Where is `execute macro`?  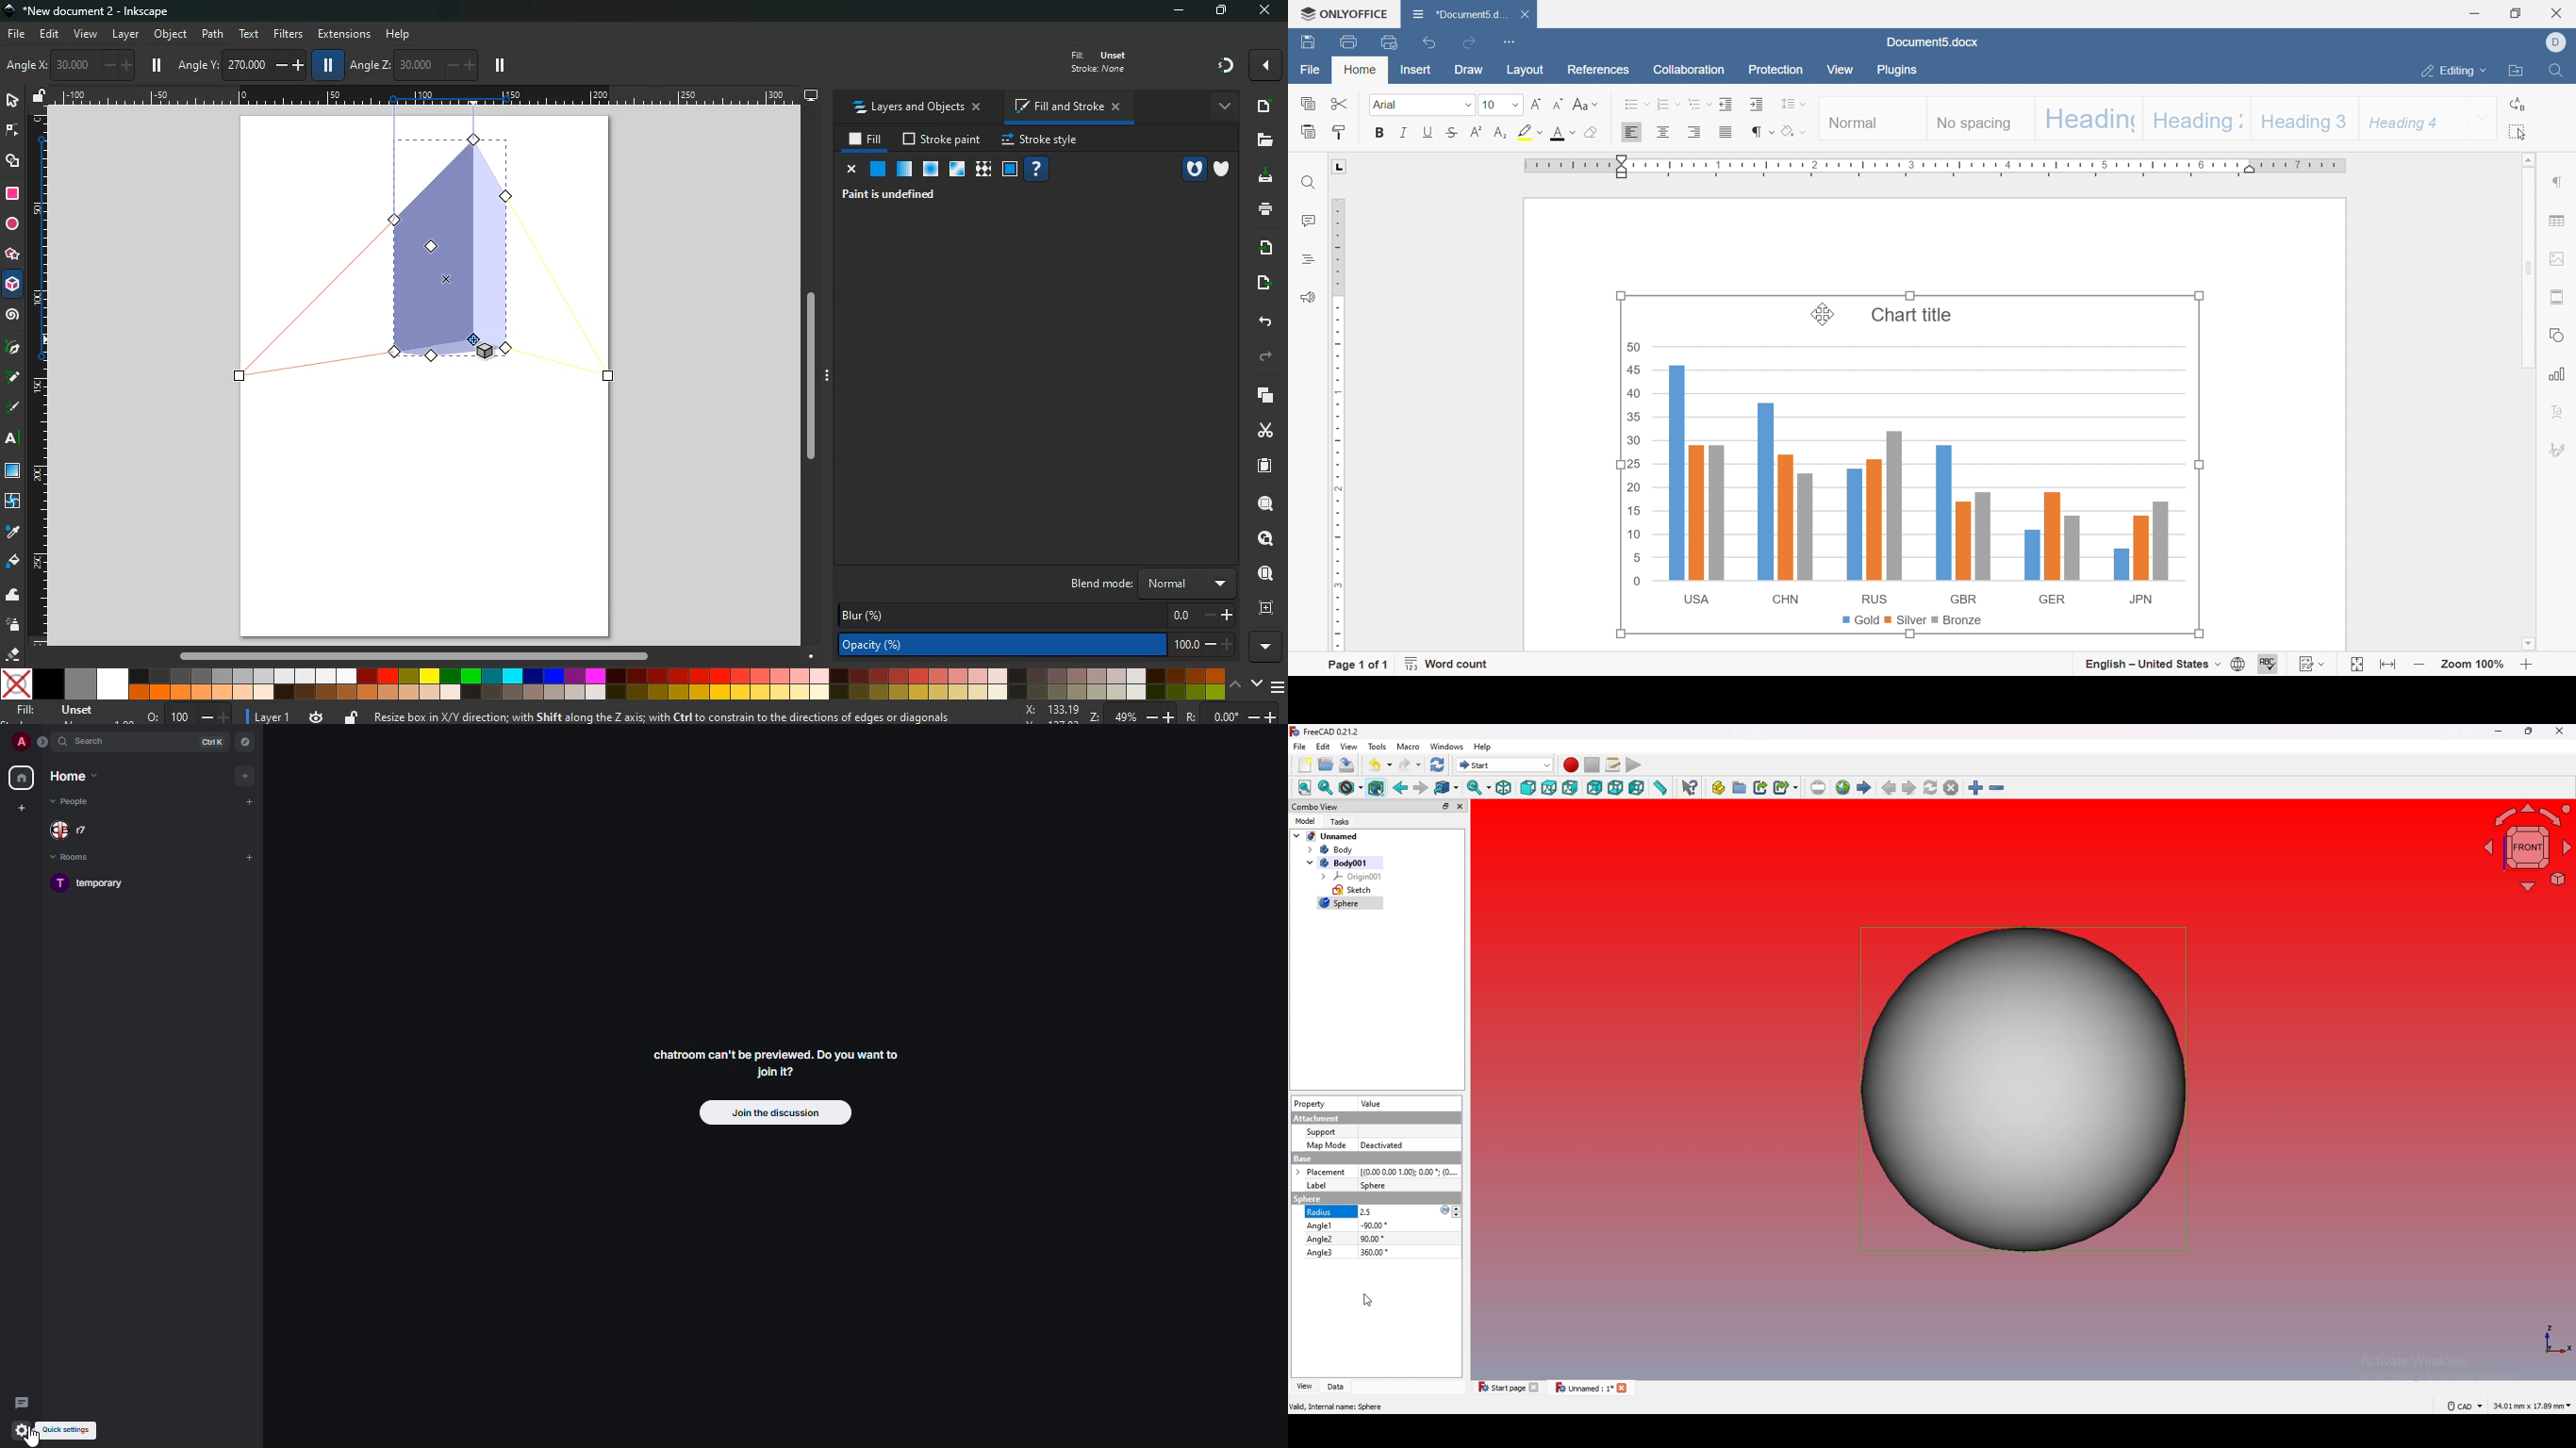 execute macro is located at coordinates (1633, 765).